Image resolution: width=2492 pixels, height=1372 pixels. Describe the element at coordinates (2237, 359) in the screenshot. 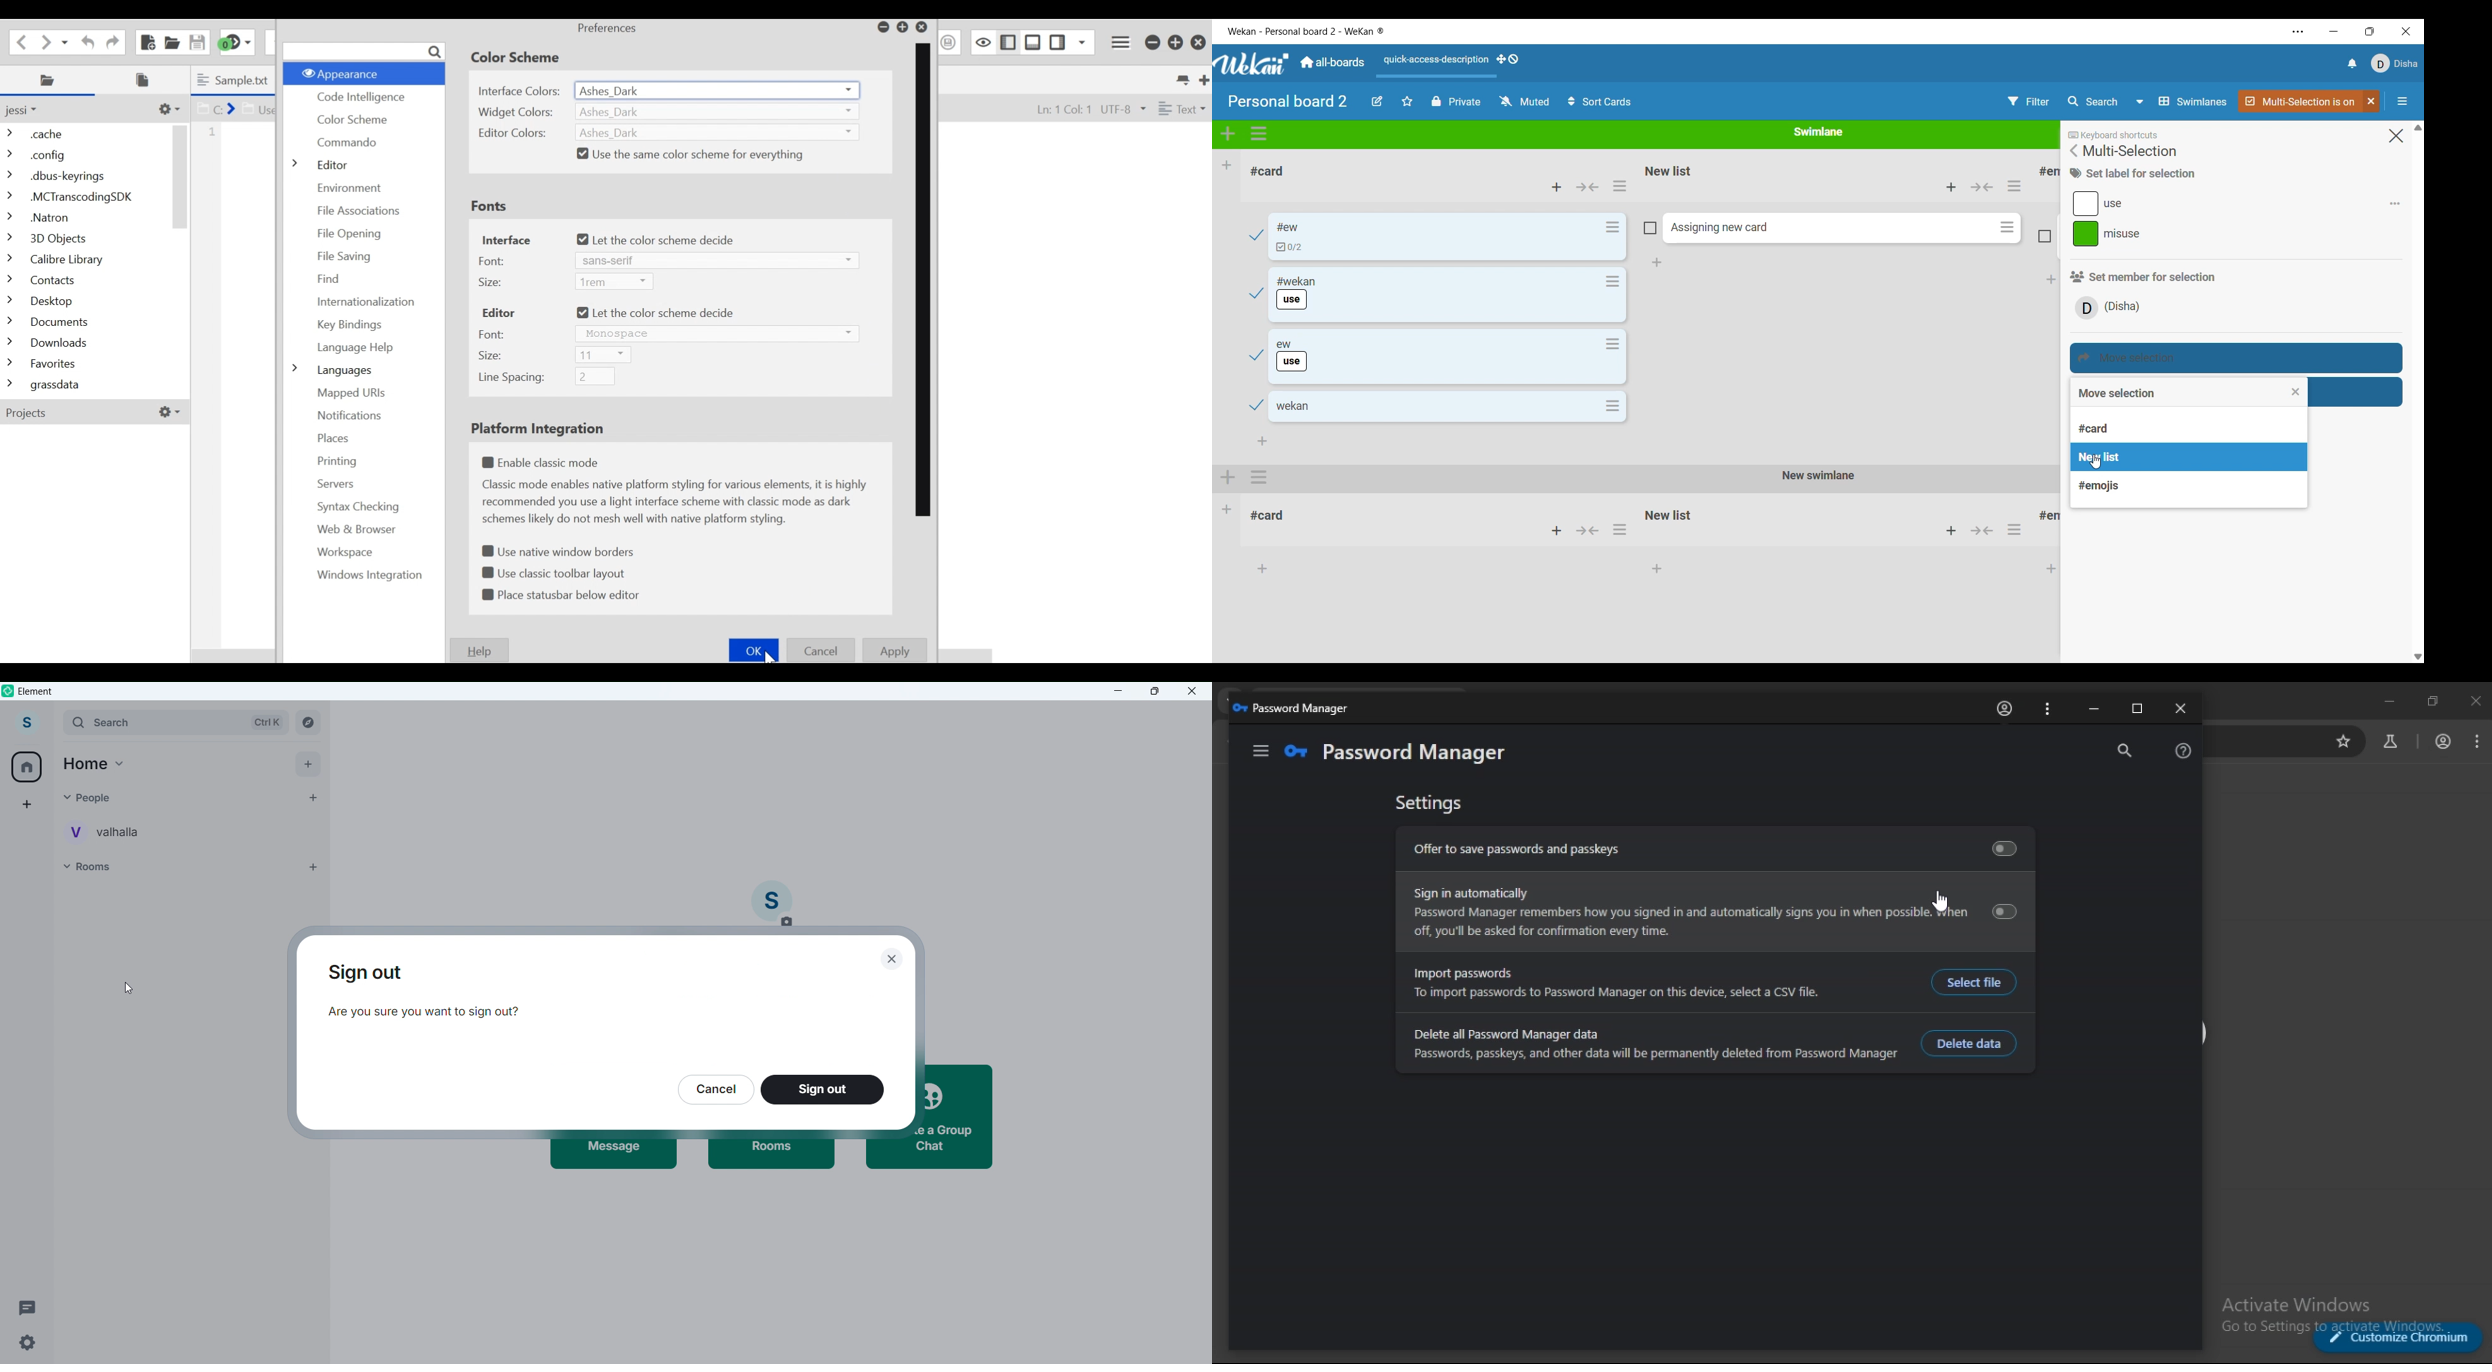

I see `Move selection highlighted by cursor` at that location.